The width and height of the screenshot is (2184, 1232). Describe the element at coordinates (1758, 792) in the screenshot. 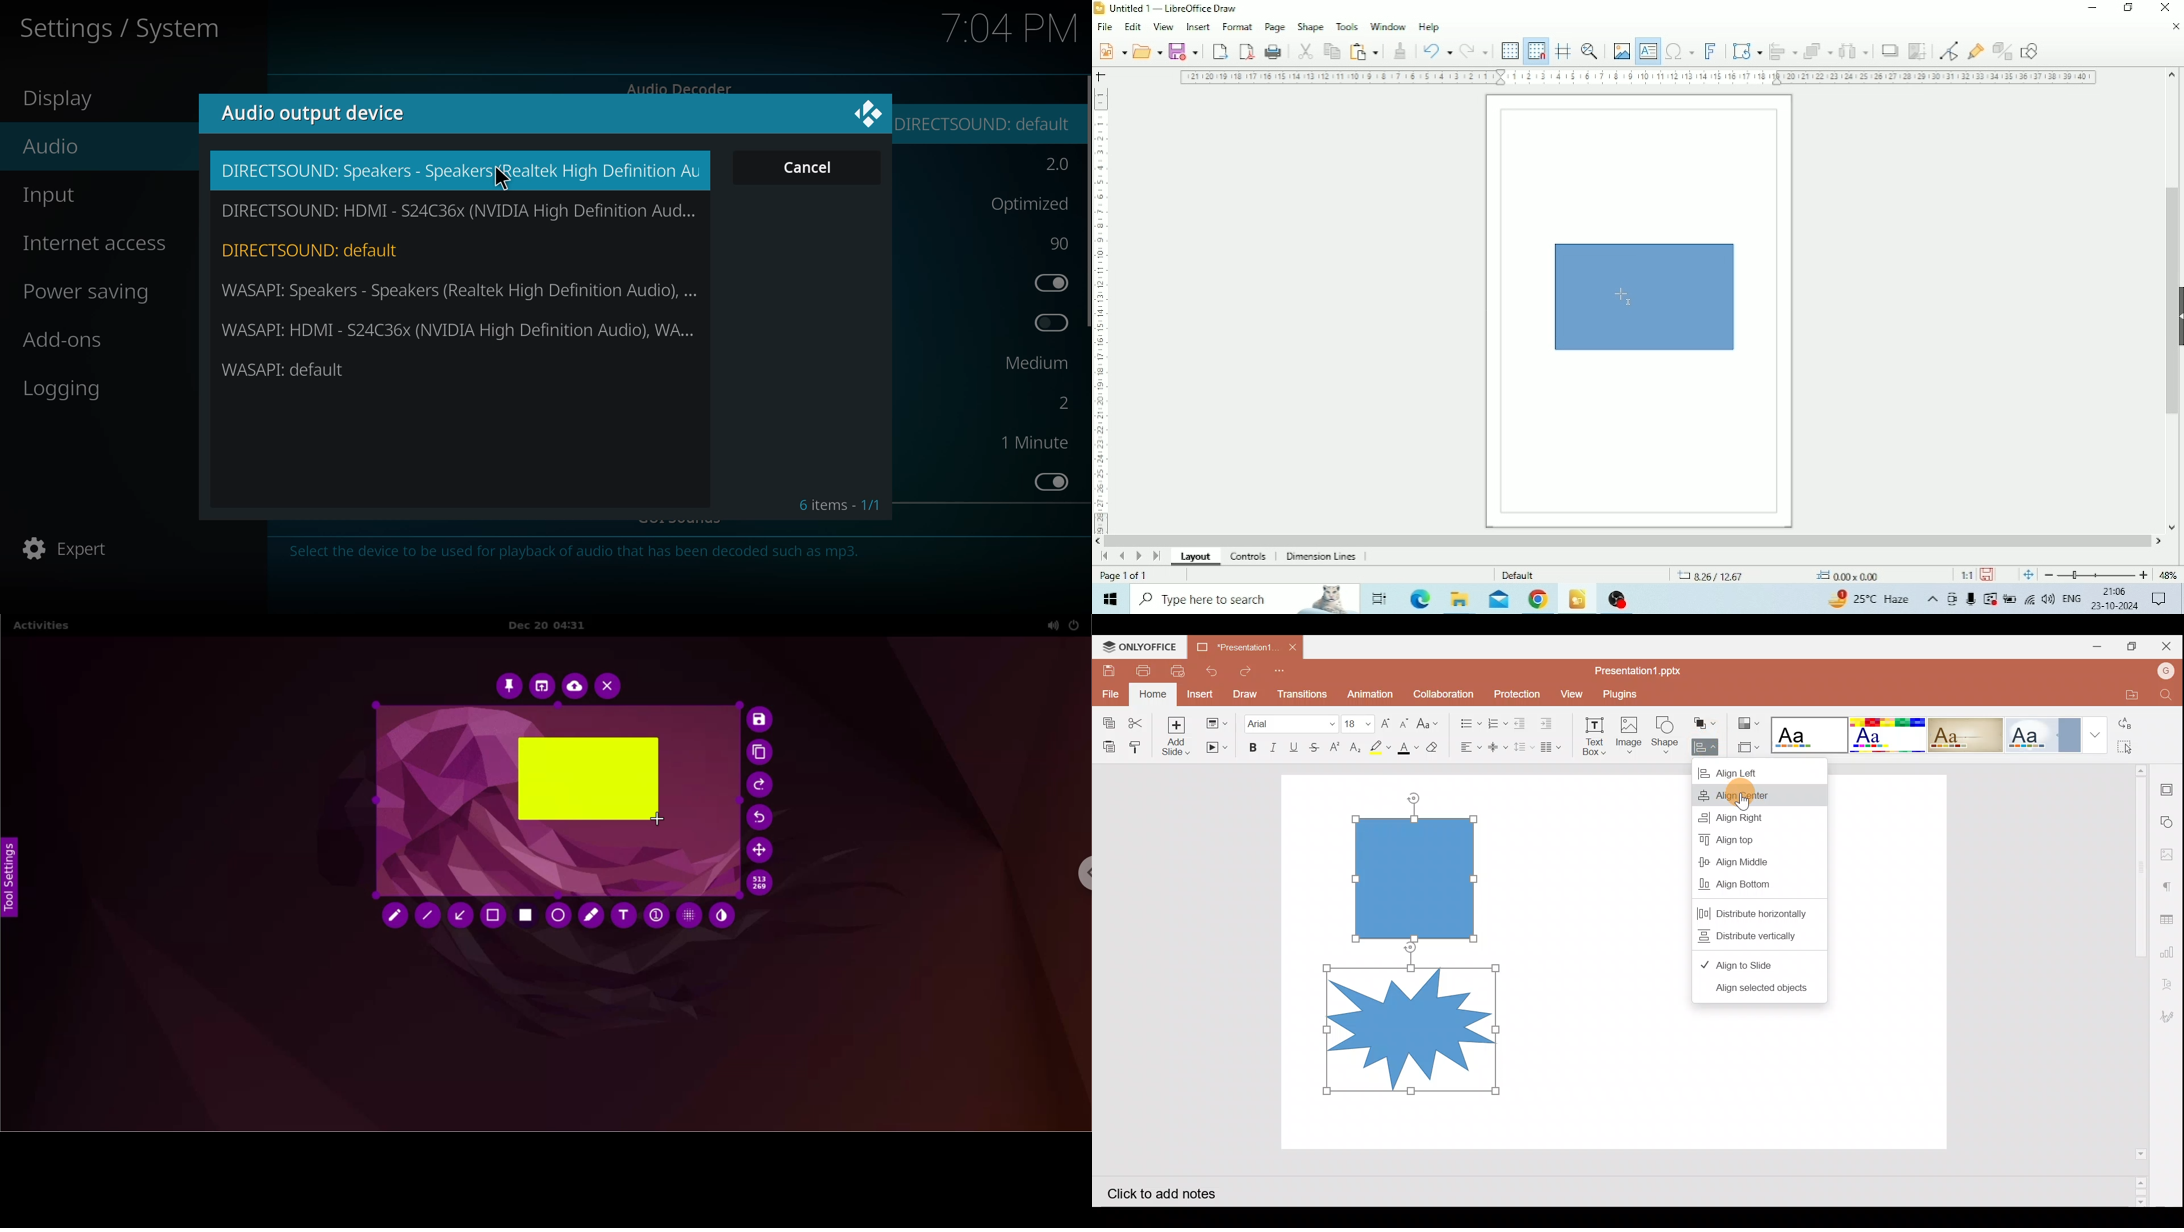

I see `Align center` at that location.